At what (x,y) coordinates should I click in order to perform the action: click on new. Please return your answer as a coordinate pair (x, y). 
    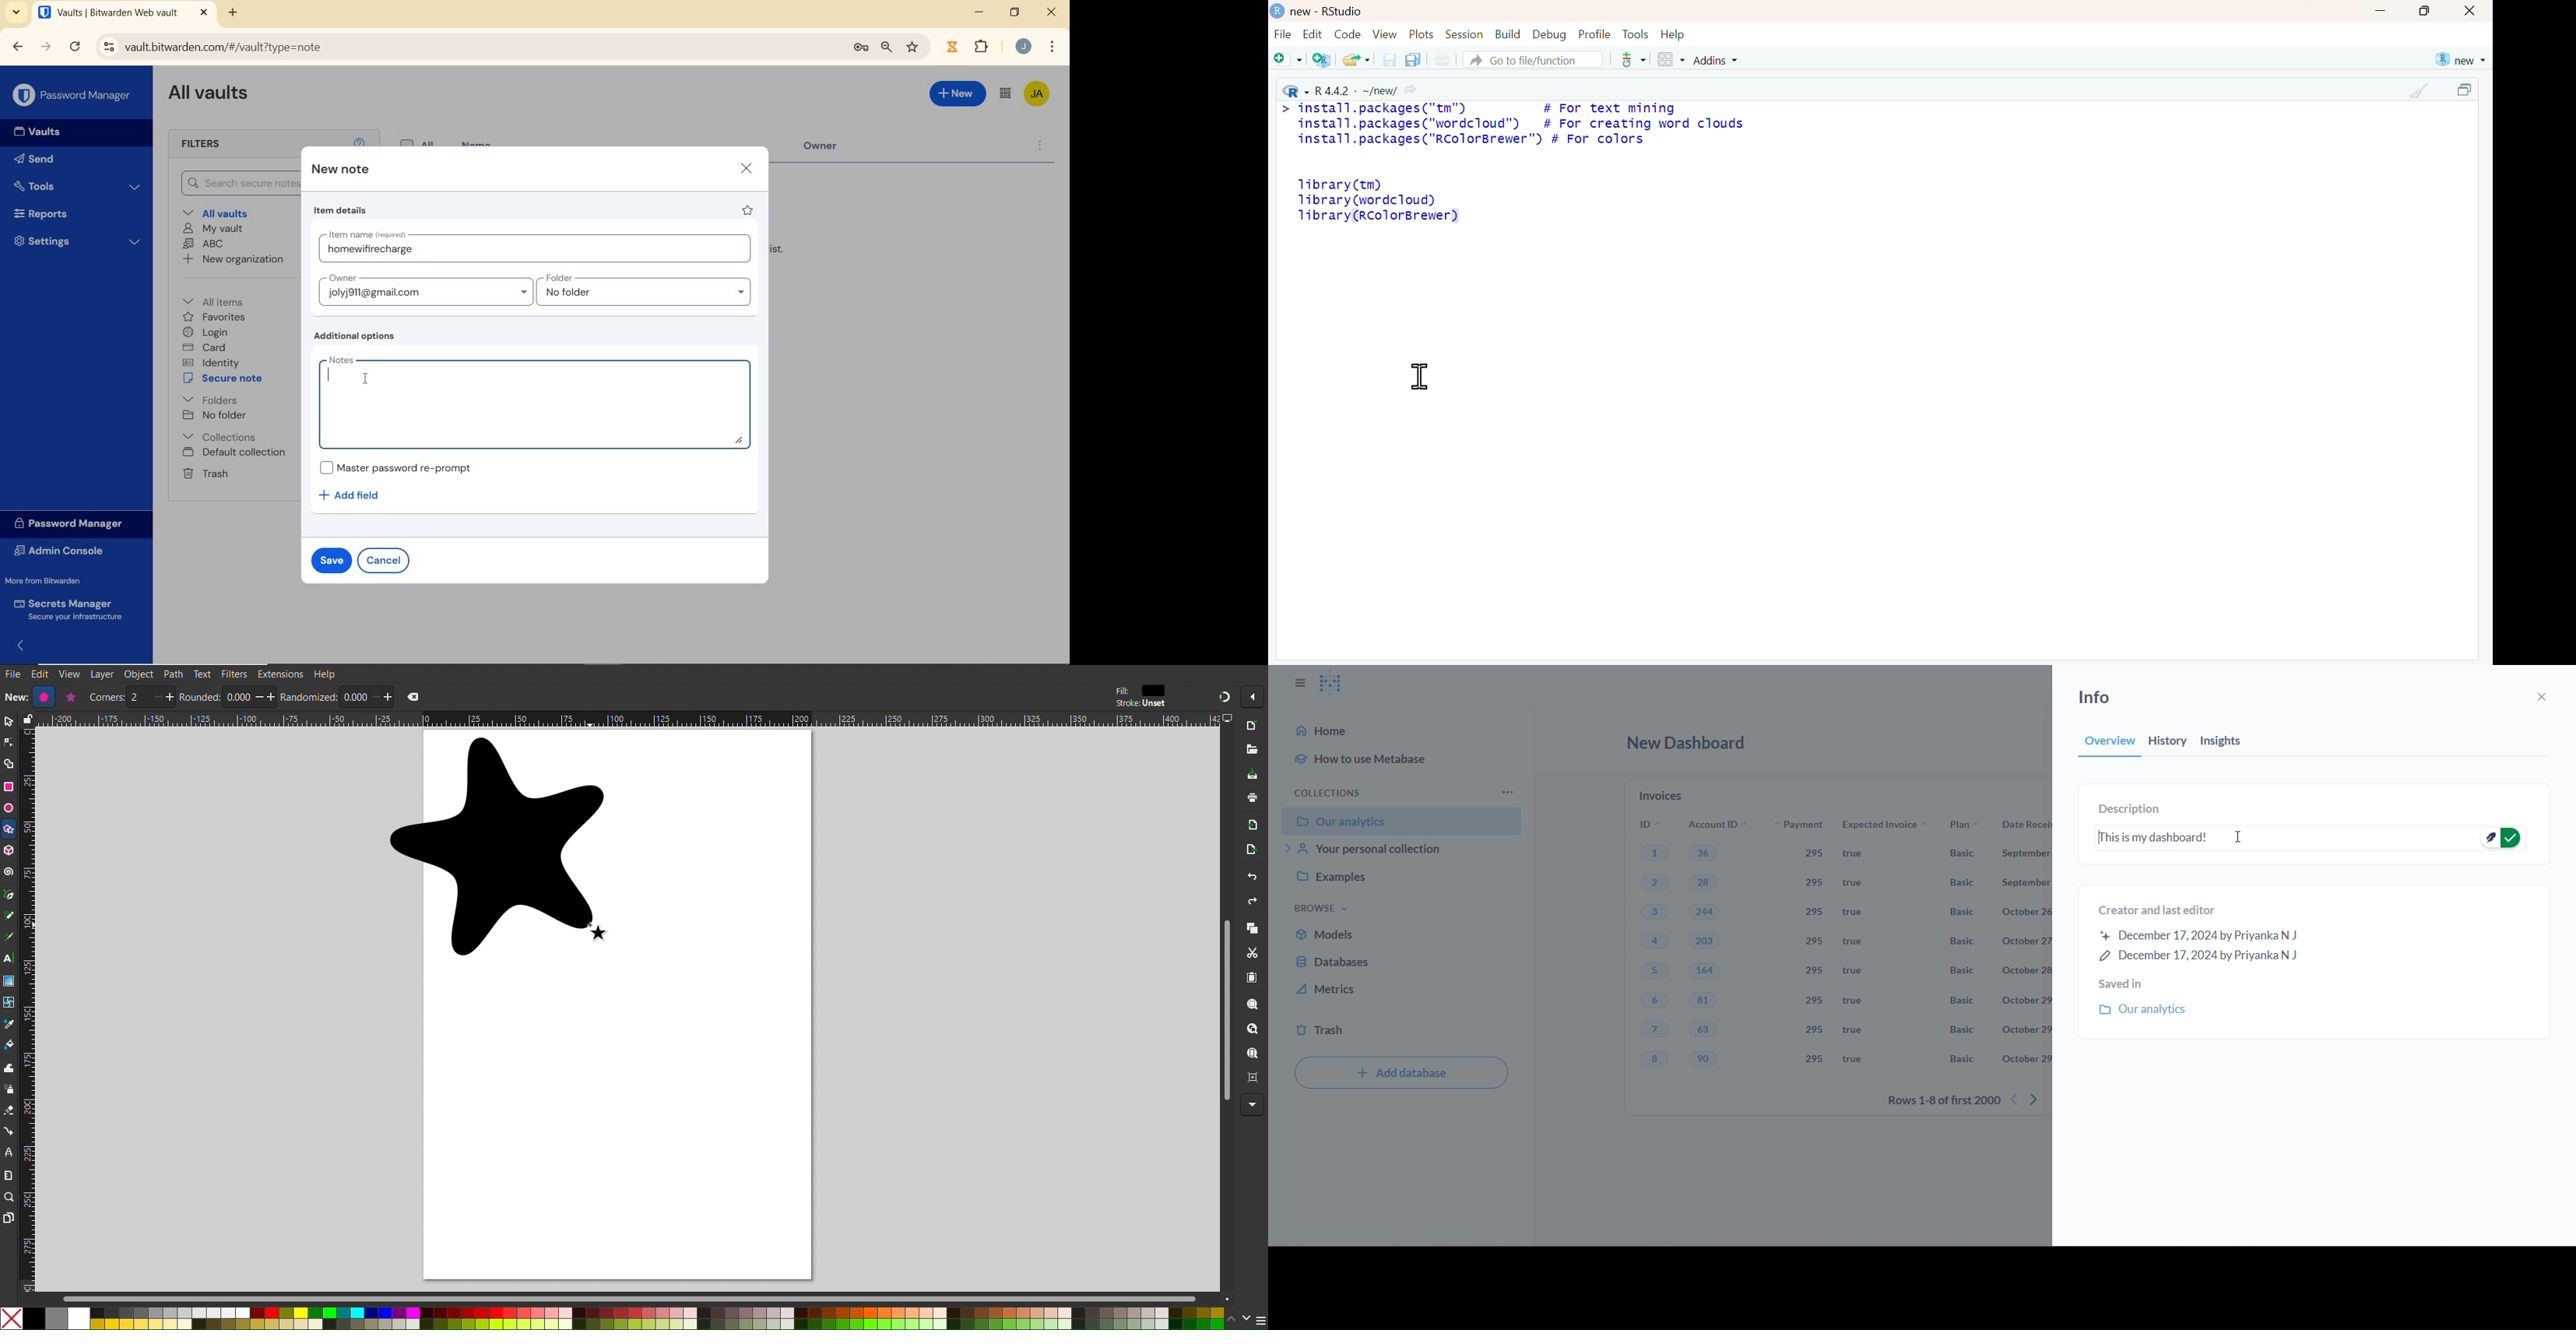
    Looking at the image, I should click on (2459, 59).